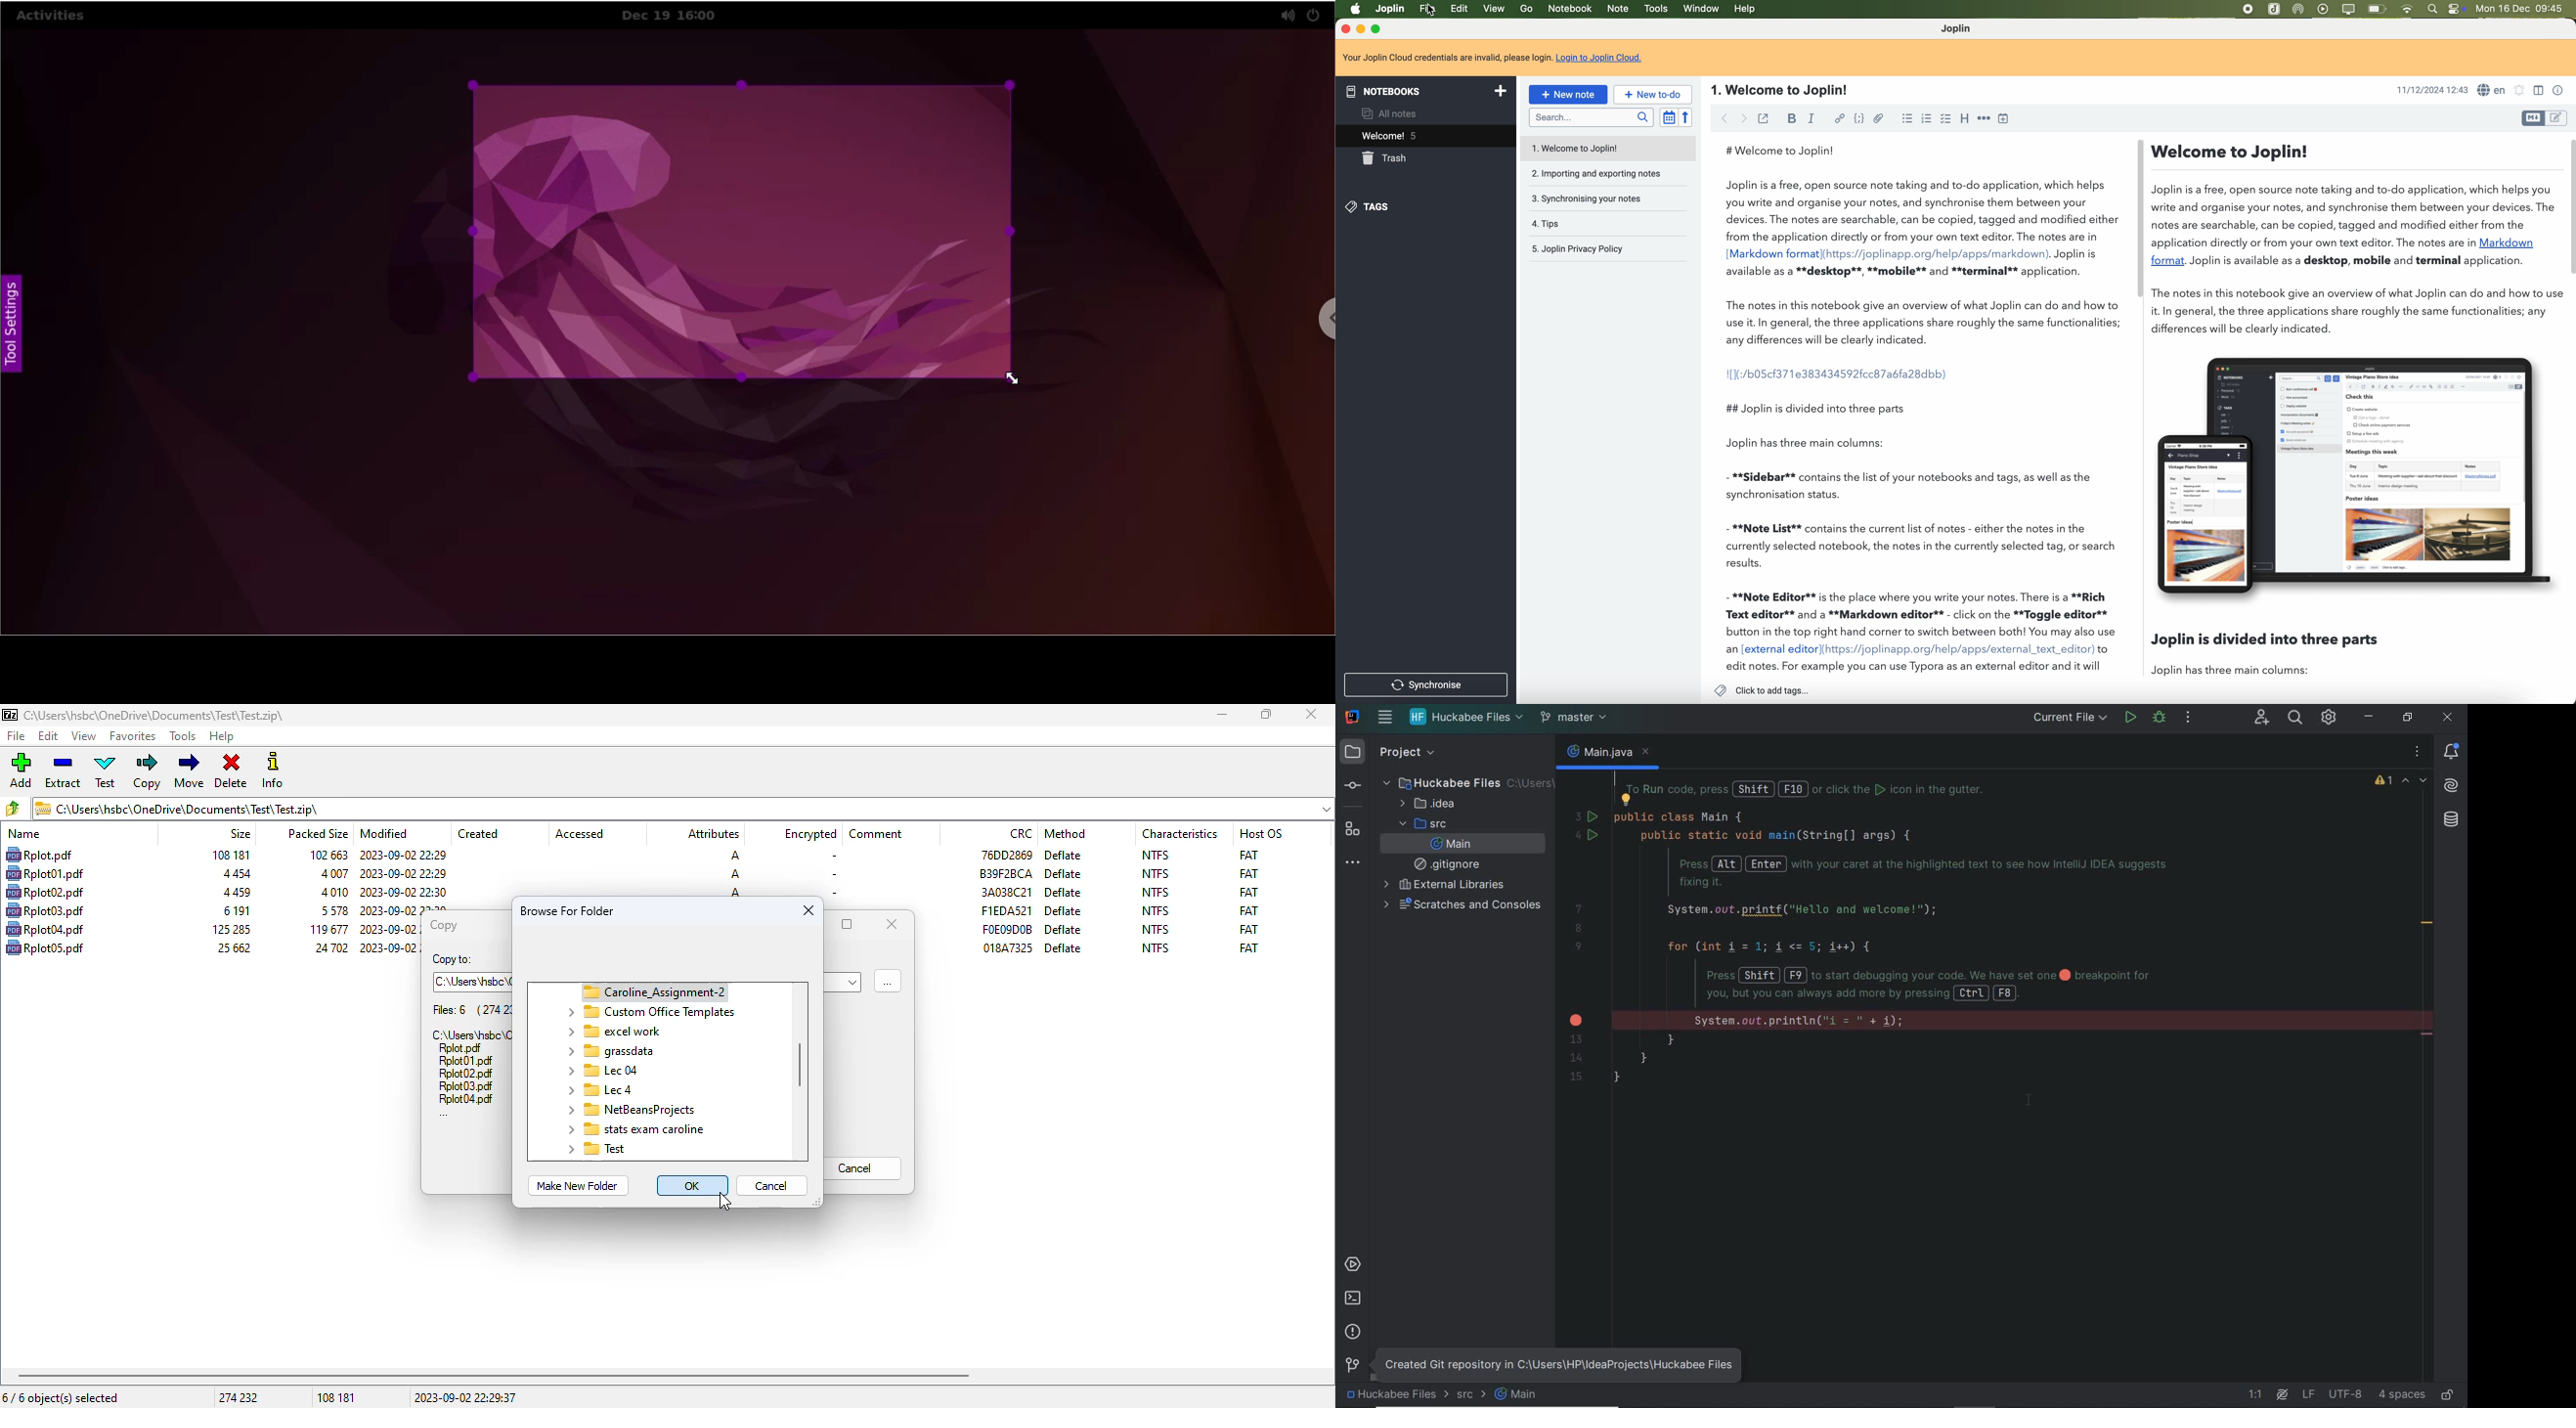  Describe the element at coordinates (1813, 118) in the screenshot. I see `italic` at that location.